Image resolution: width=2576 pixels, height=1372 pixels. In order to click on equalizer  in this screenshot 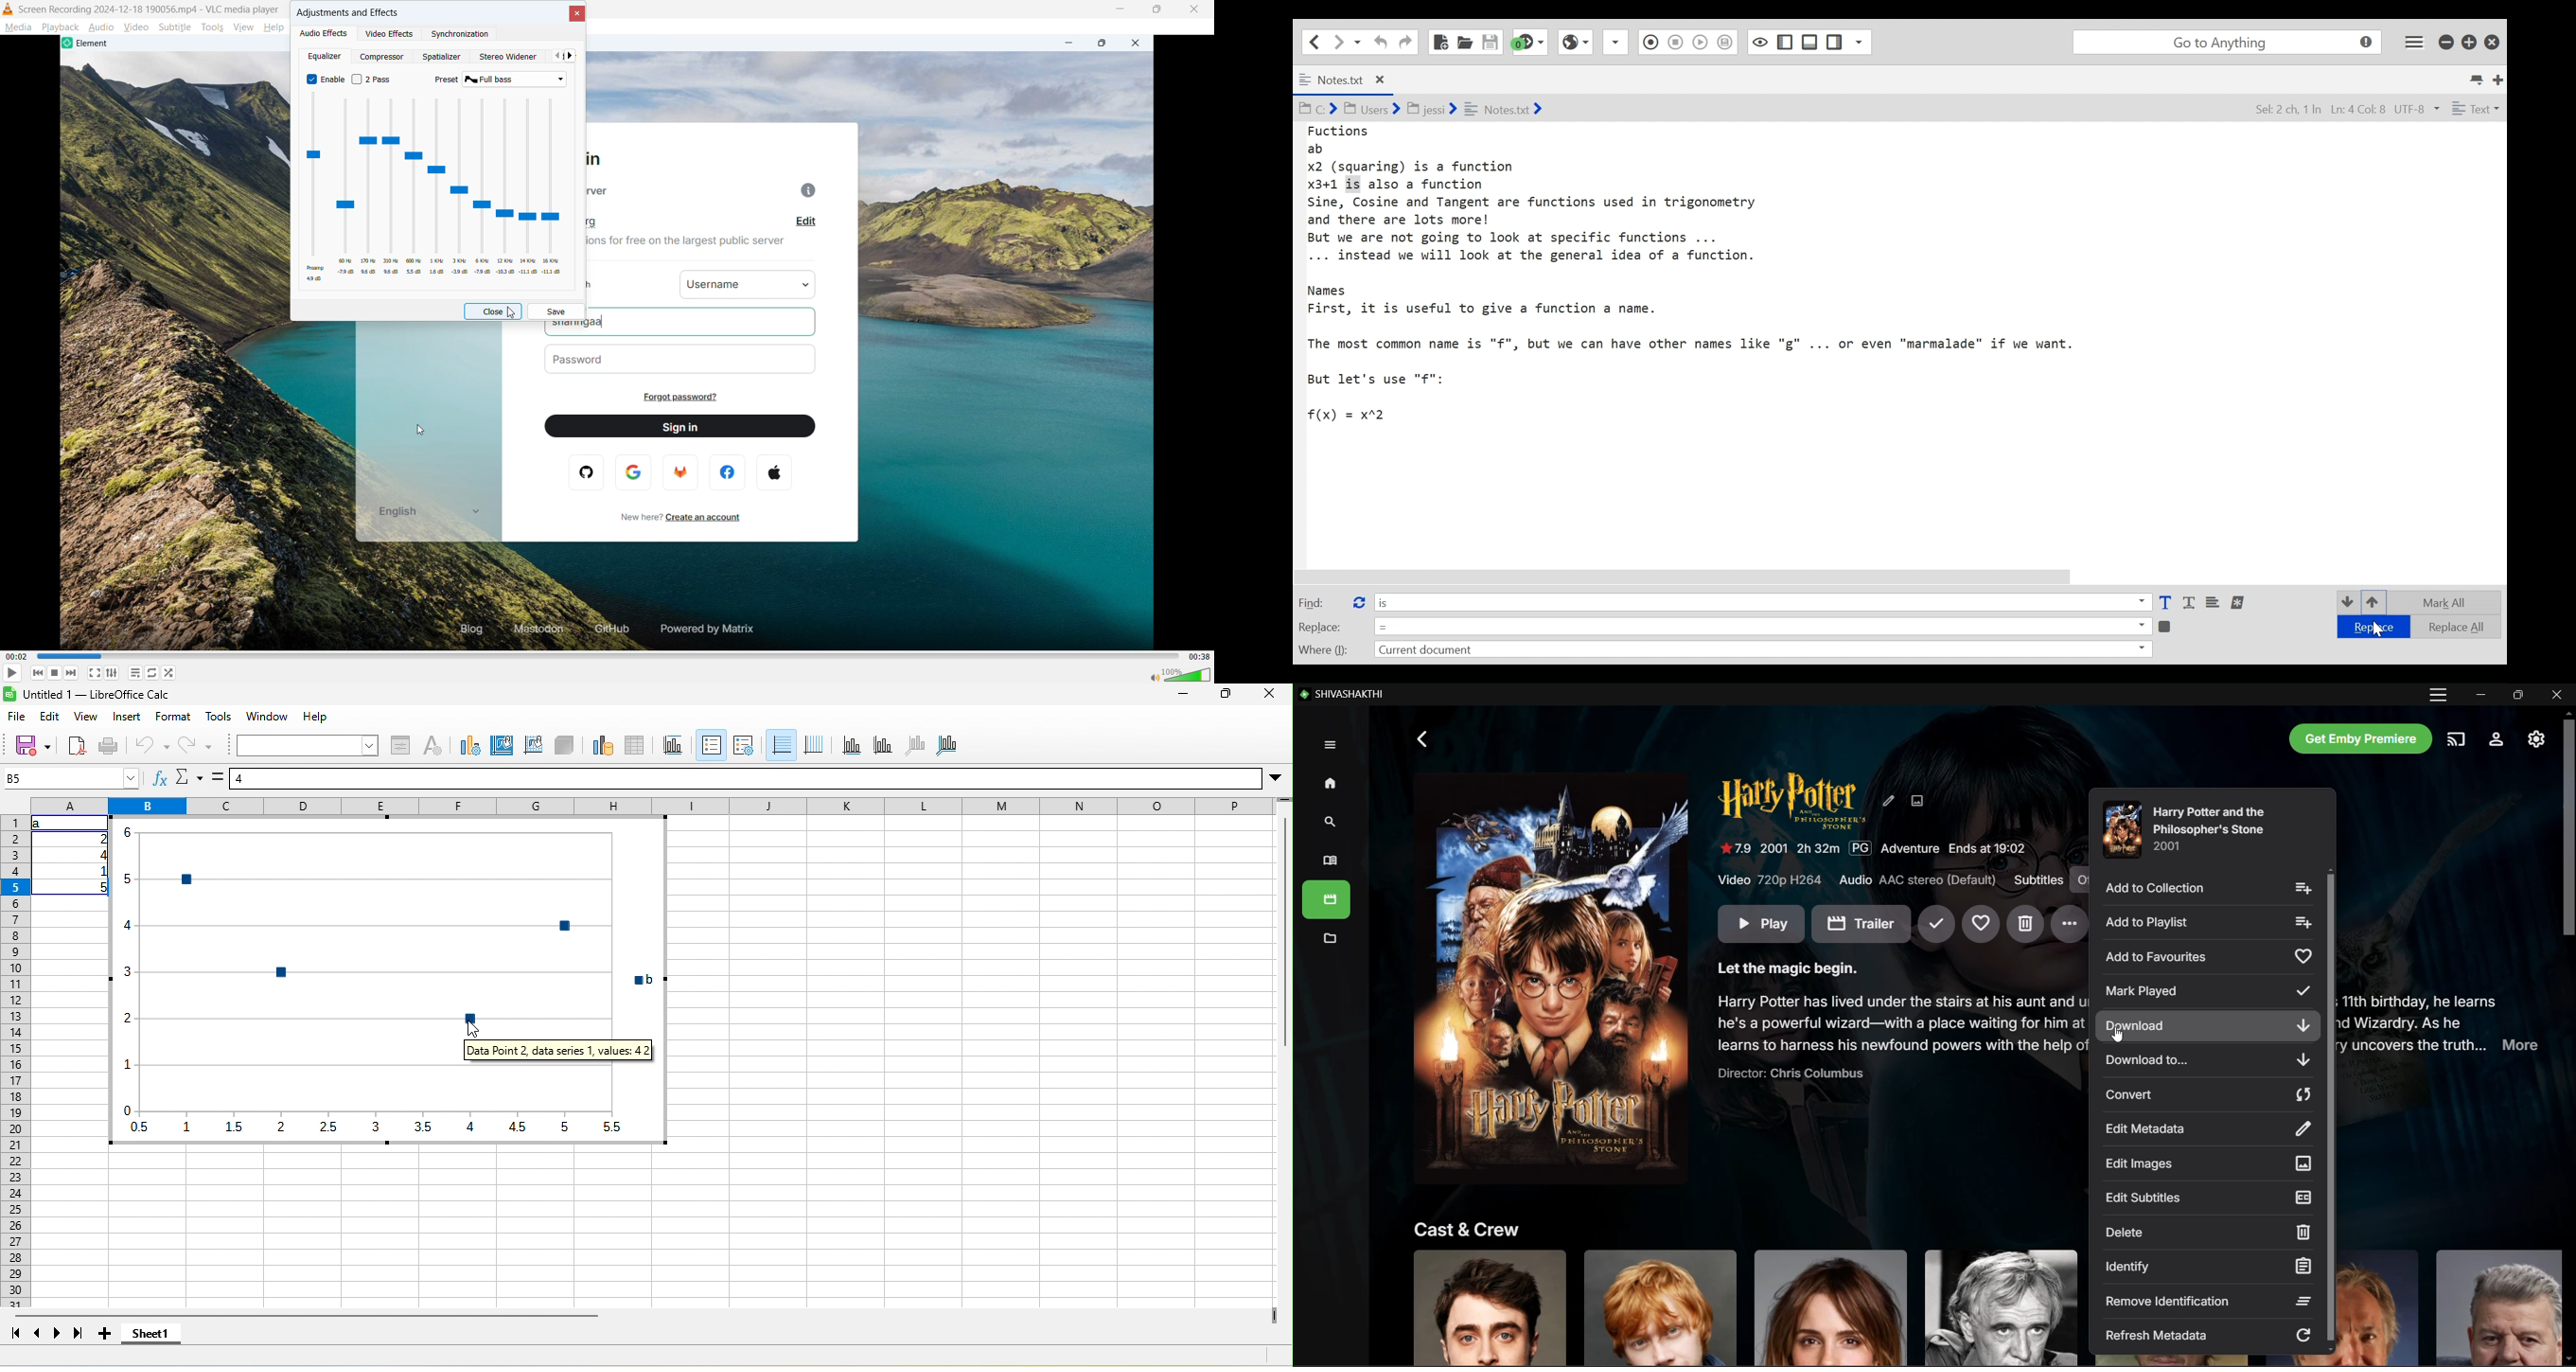, I will do `click(324, 56)`.